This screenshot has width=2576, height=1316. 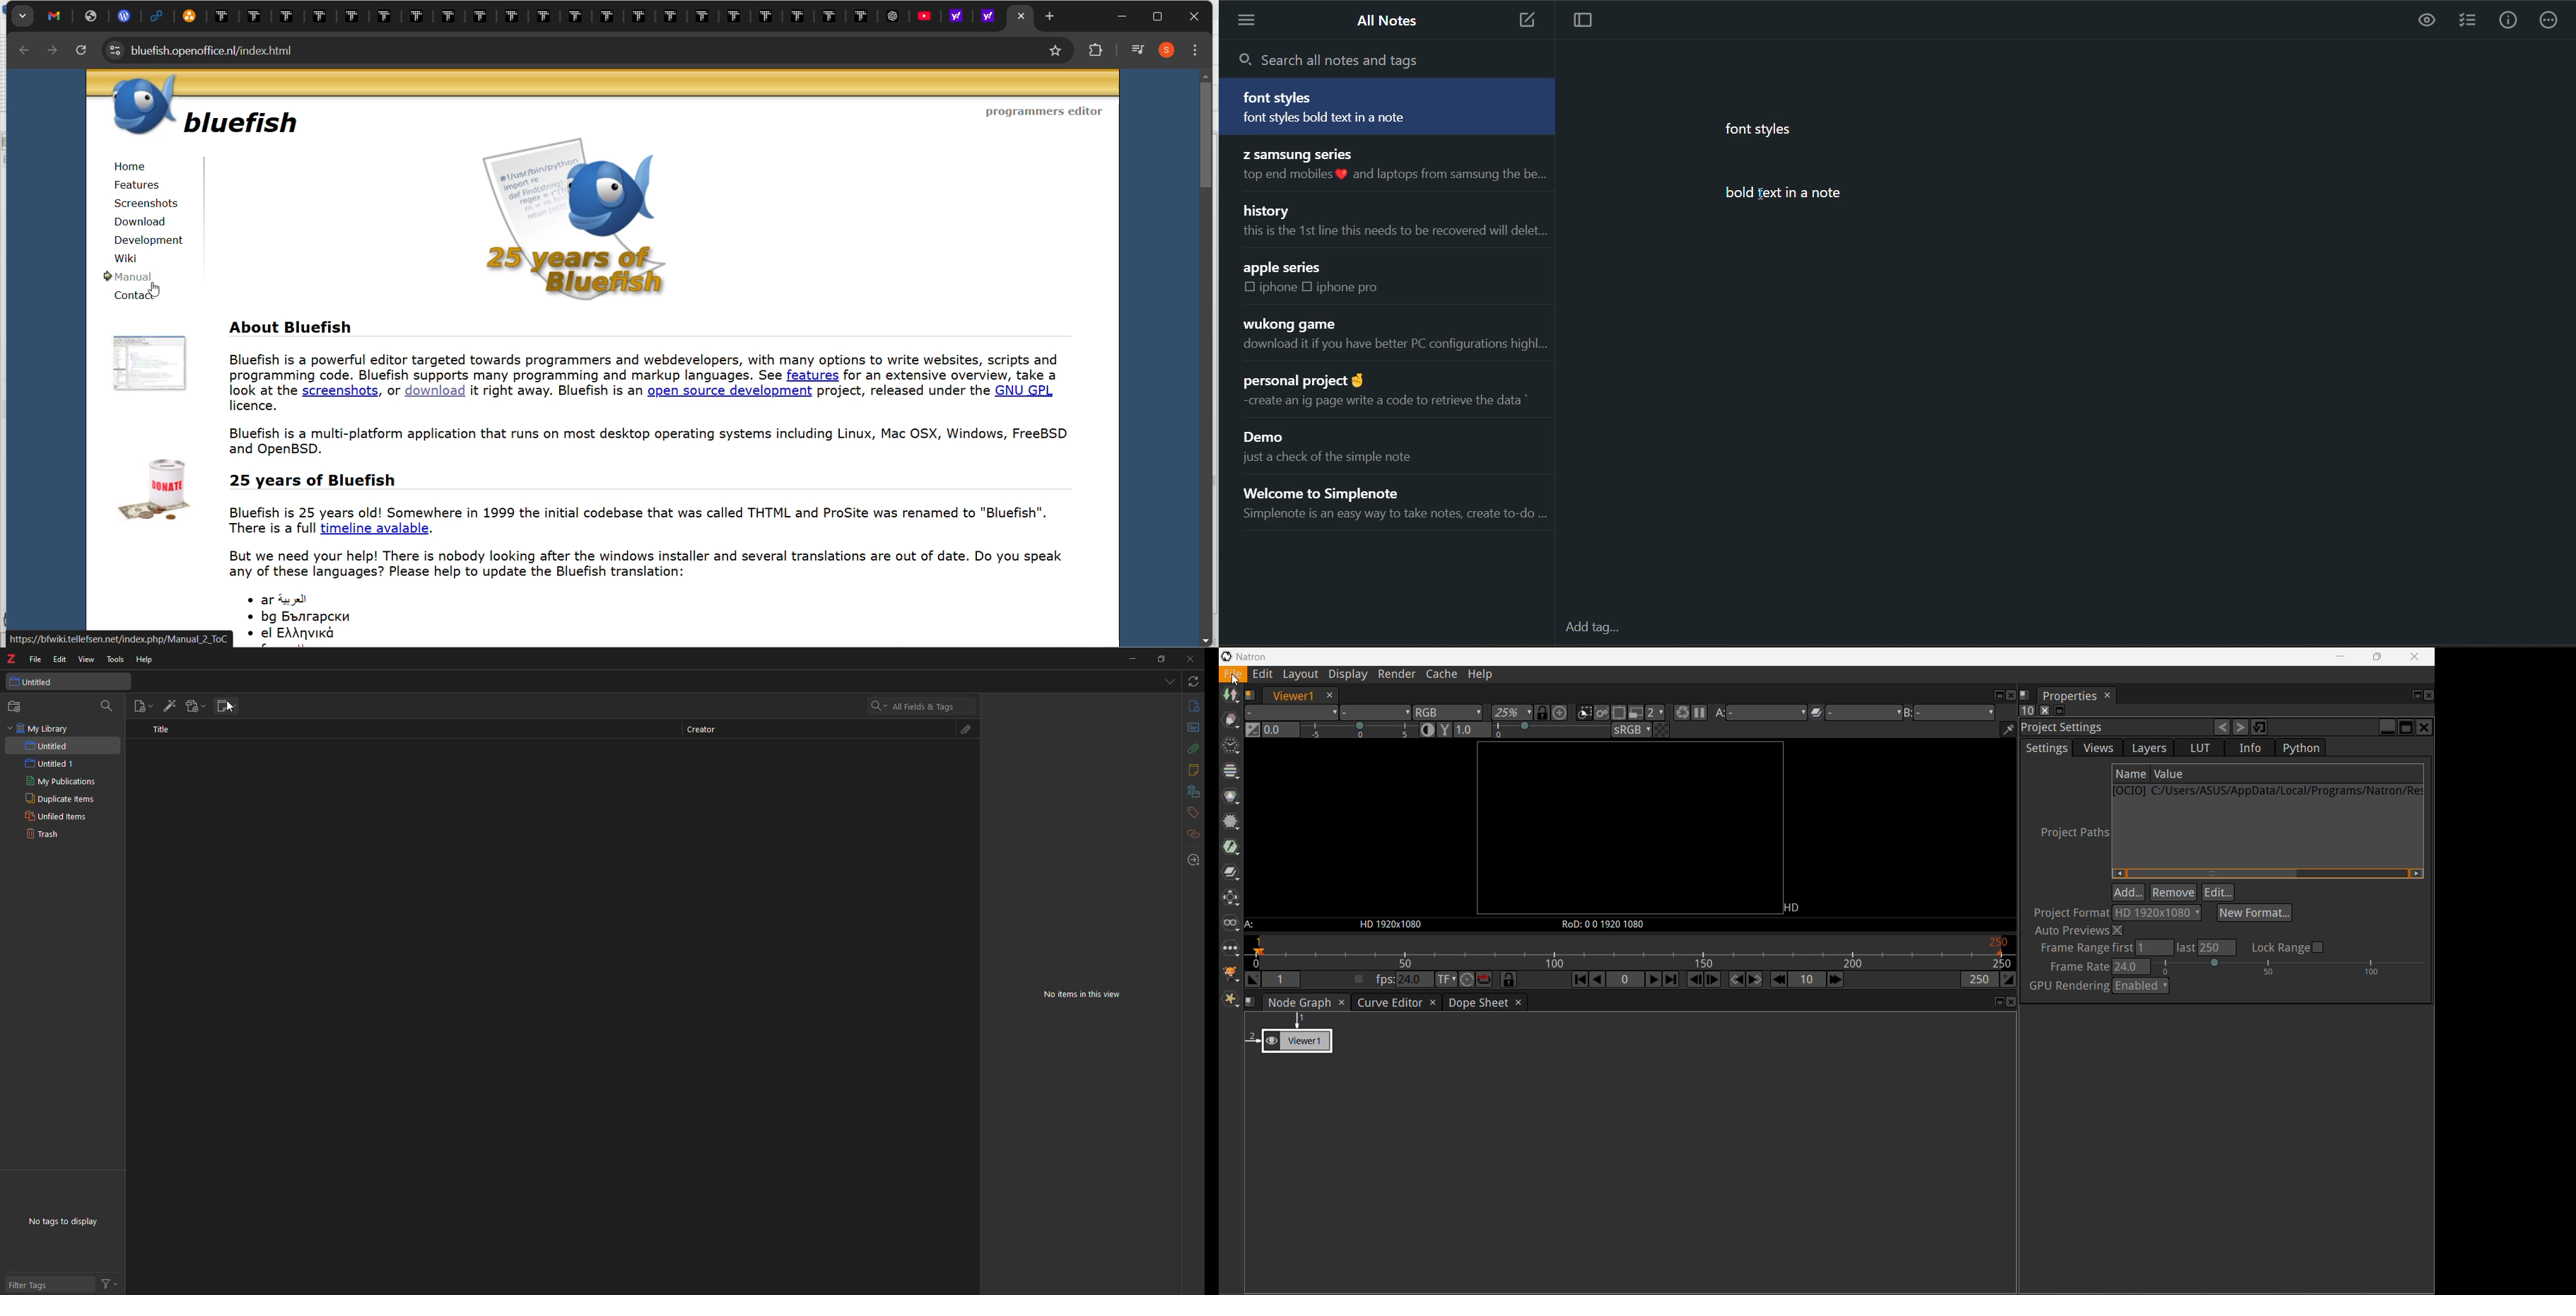 I want to click on edit, so click(x=61, y=659).